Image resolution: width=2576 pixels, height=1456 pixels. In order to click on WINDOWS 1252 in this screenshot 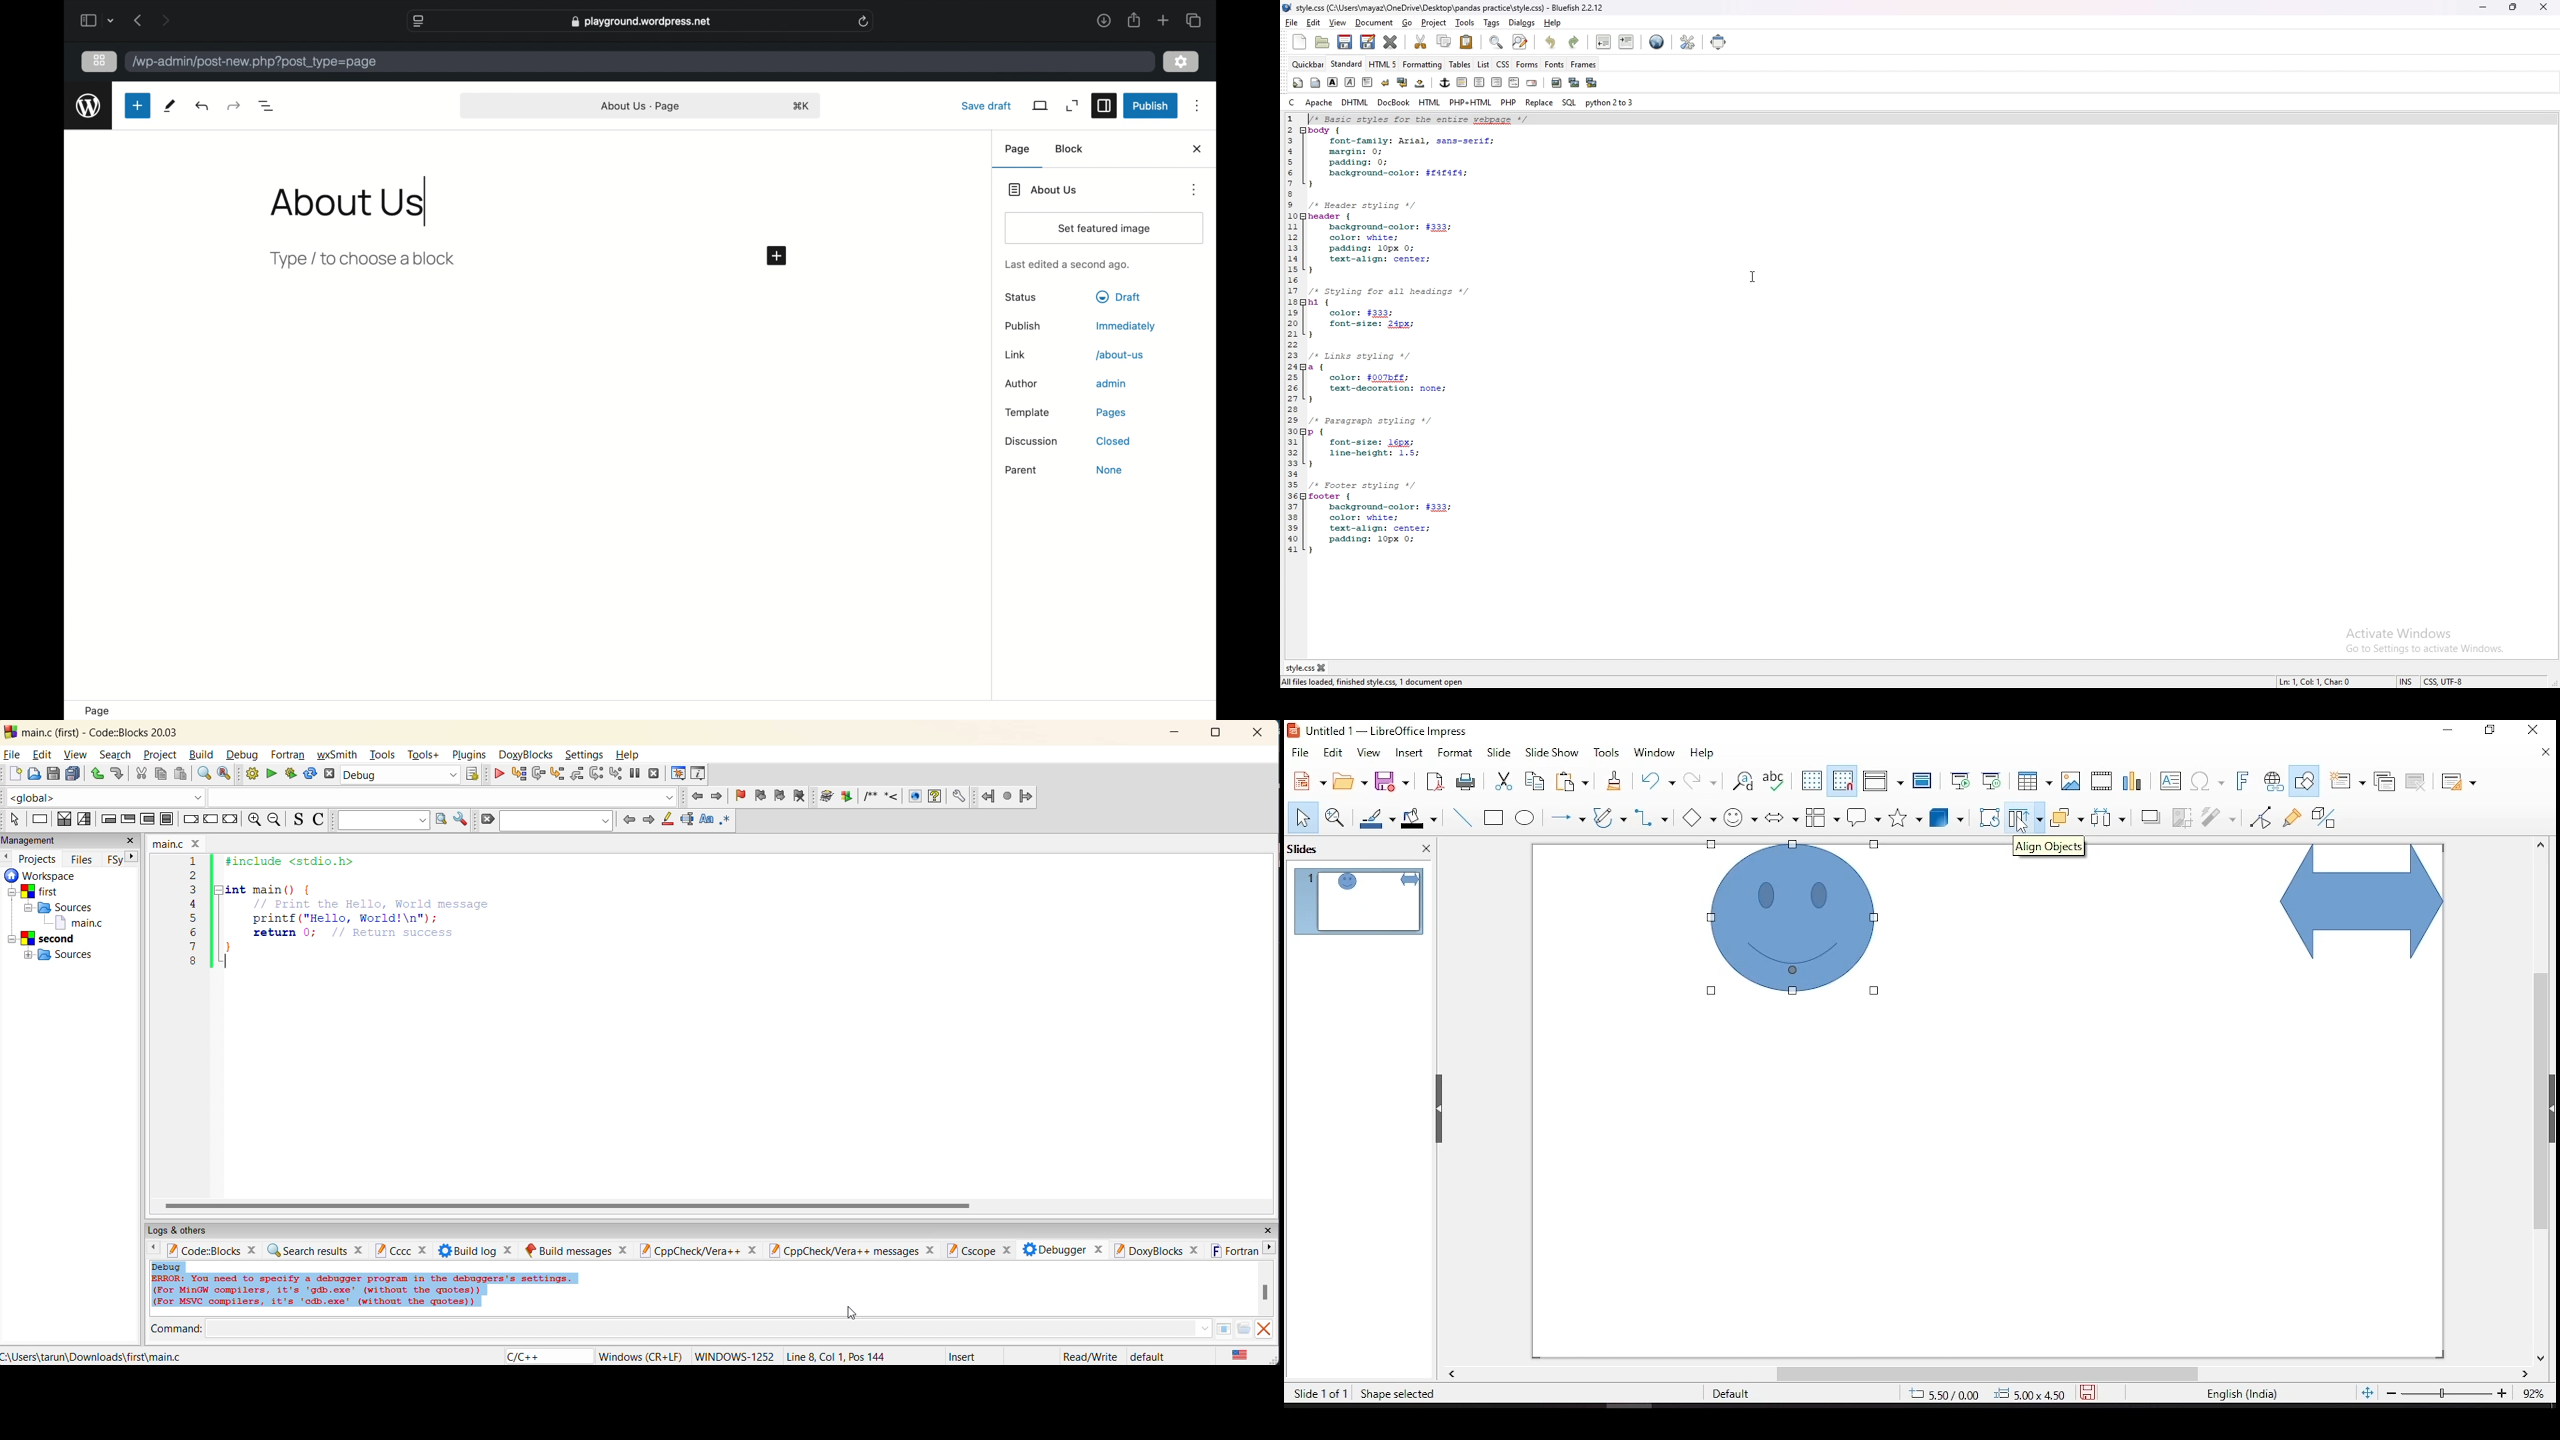, I will do `click(732, 1357)`.